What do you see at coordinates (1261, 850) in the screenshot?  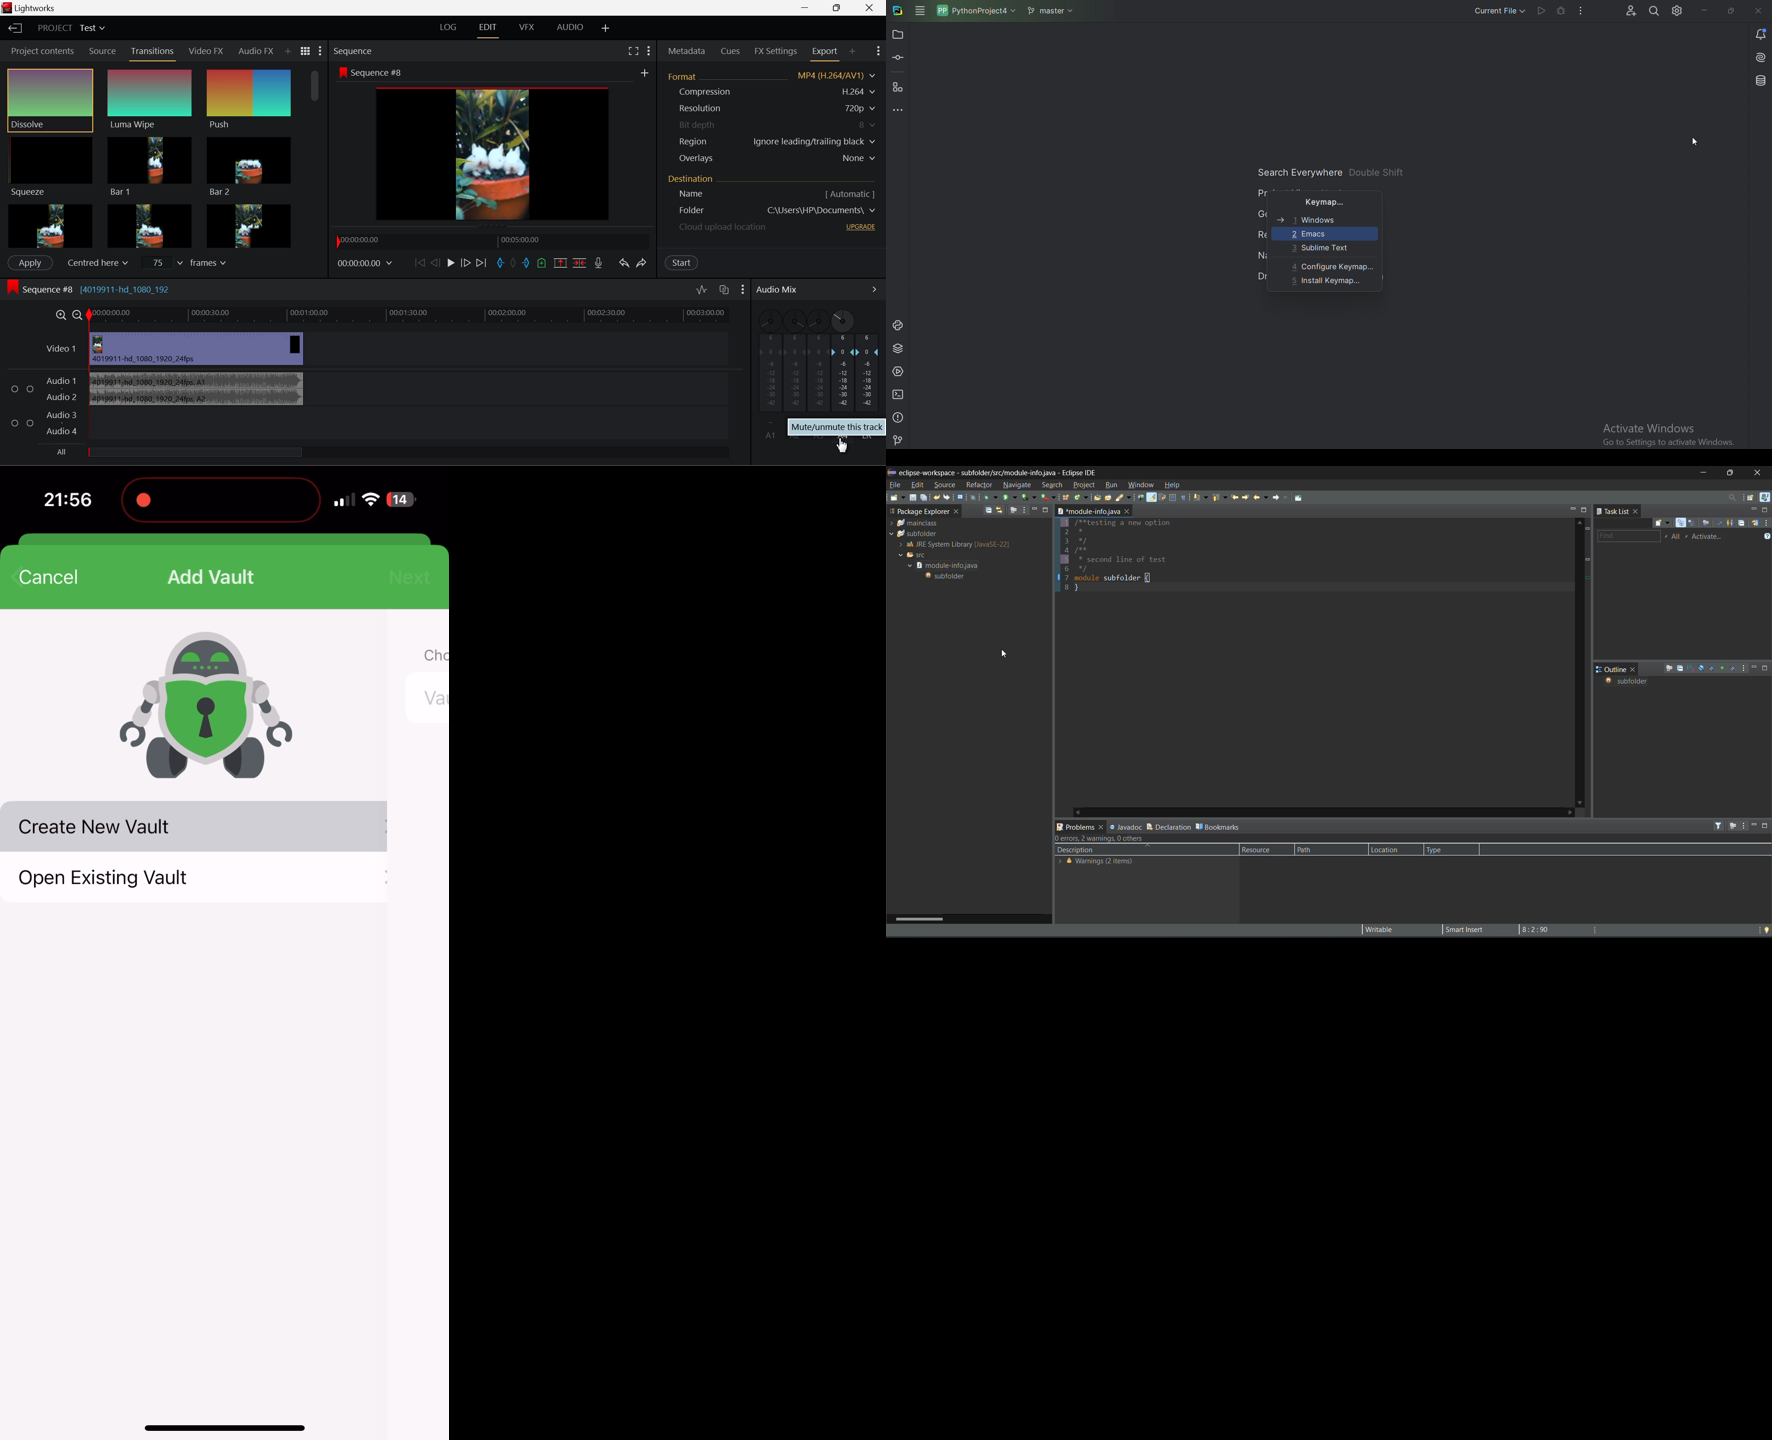 I see `resource` at bounding box center [1261, 850].